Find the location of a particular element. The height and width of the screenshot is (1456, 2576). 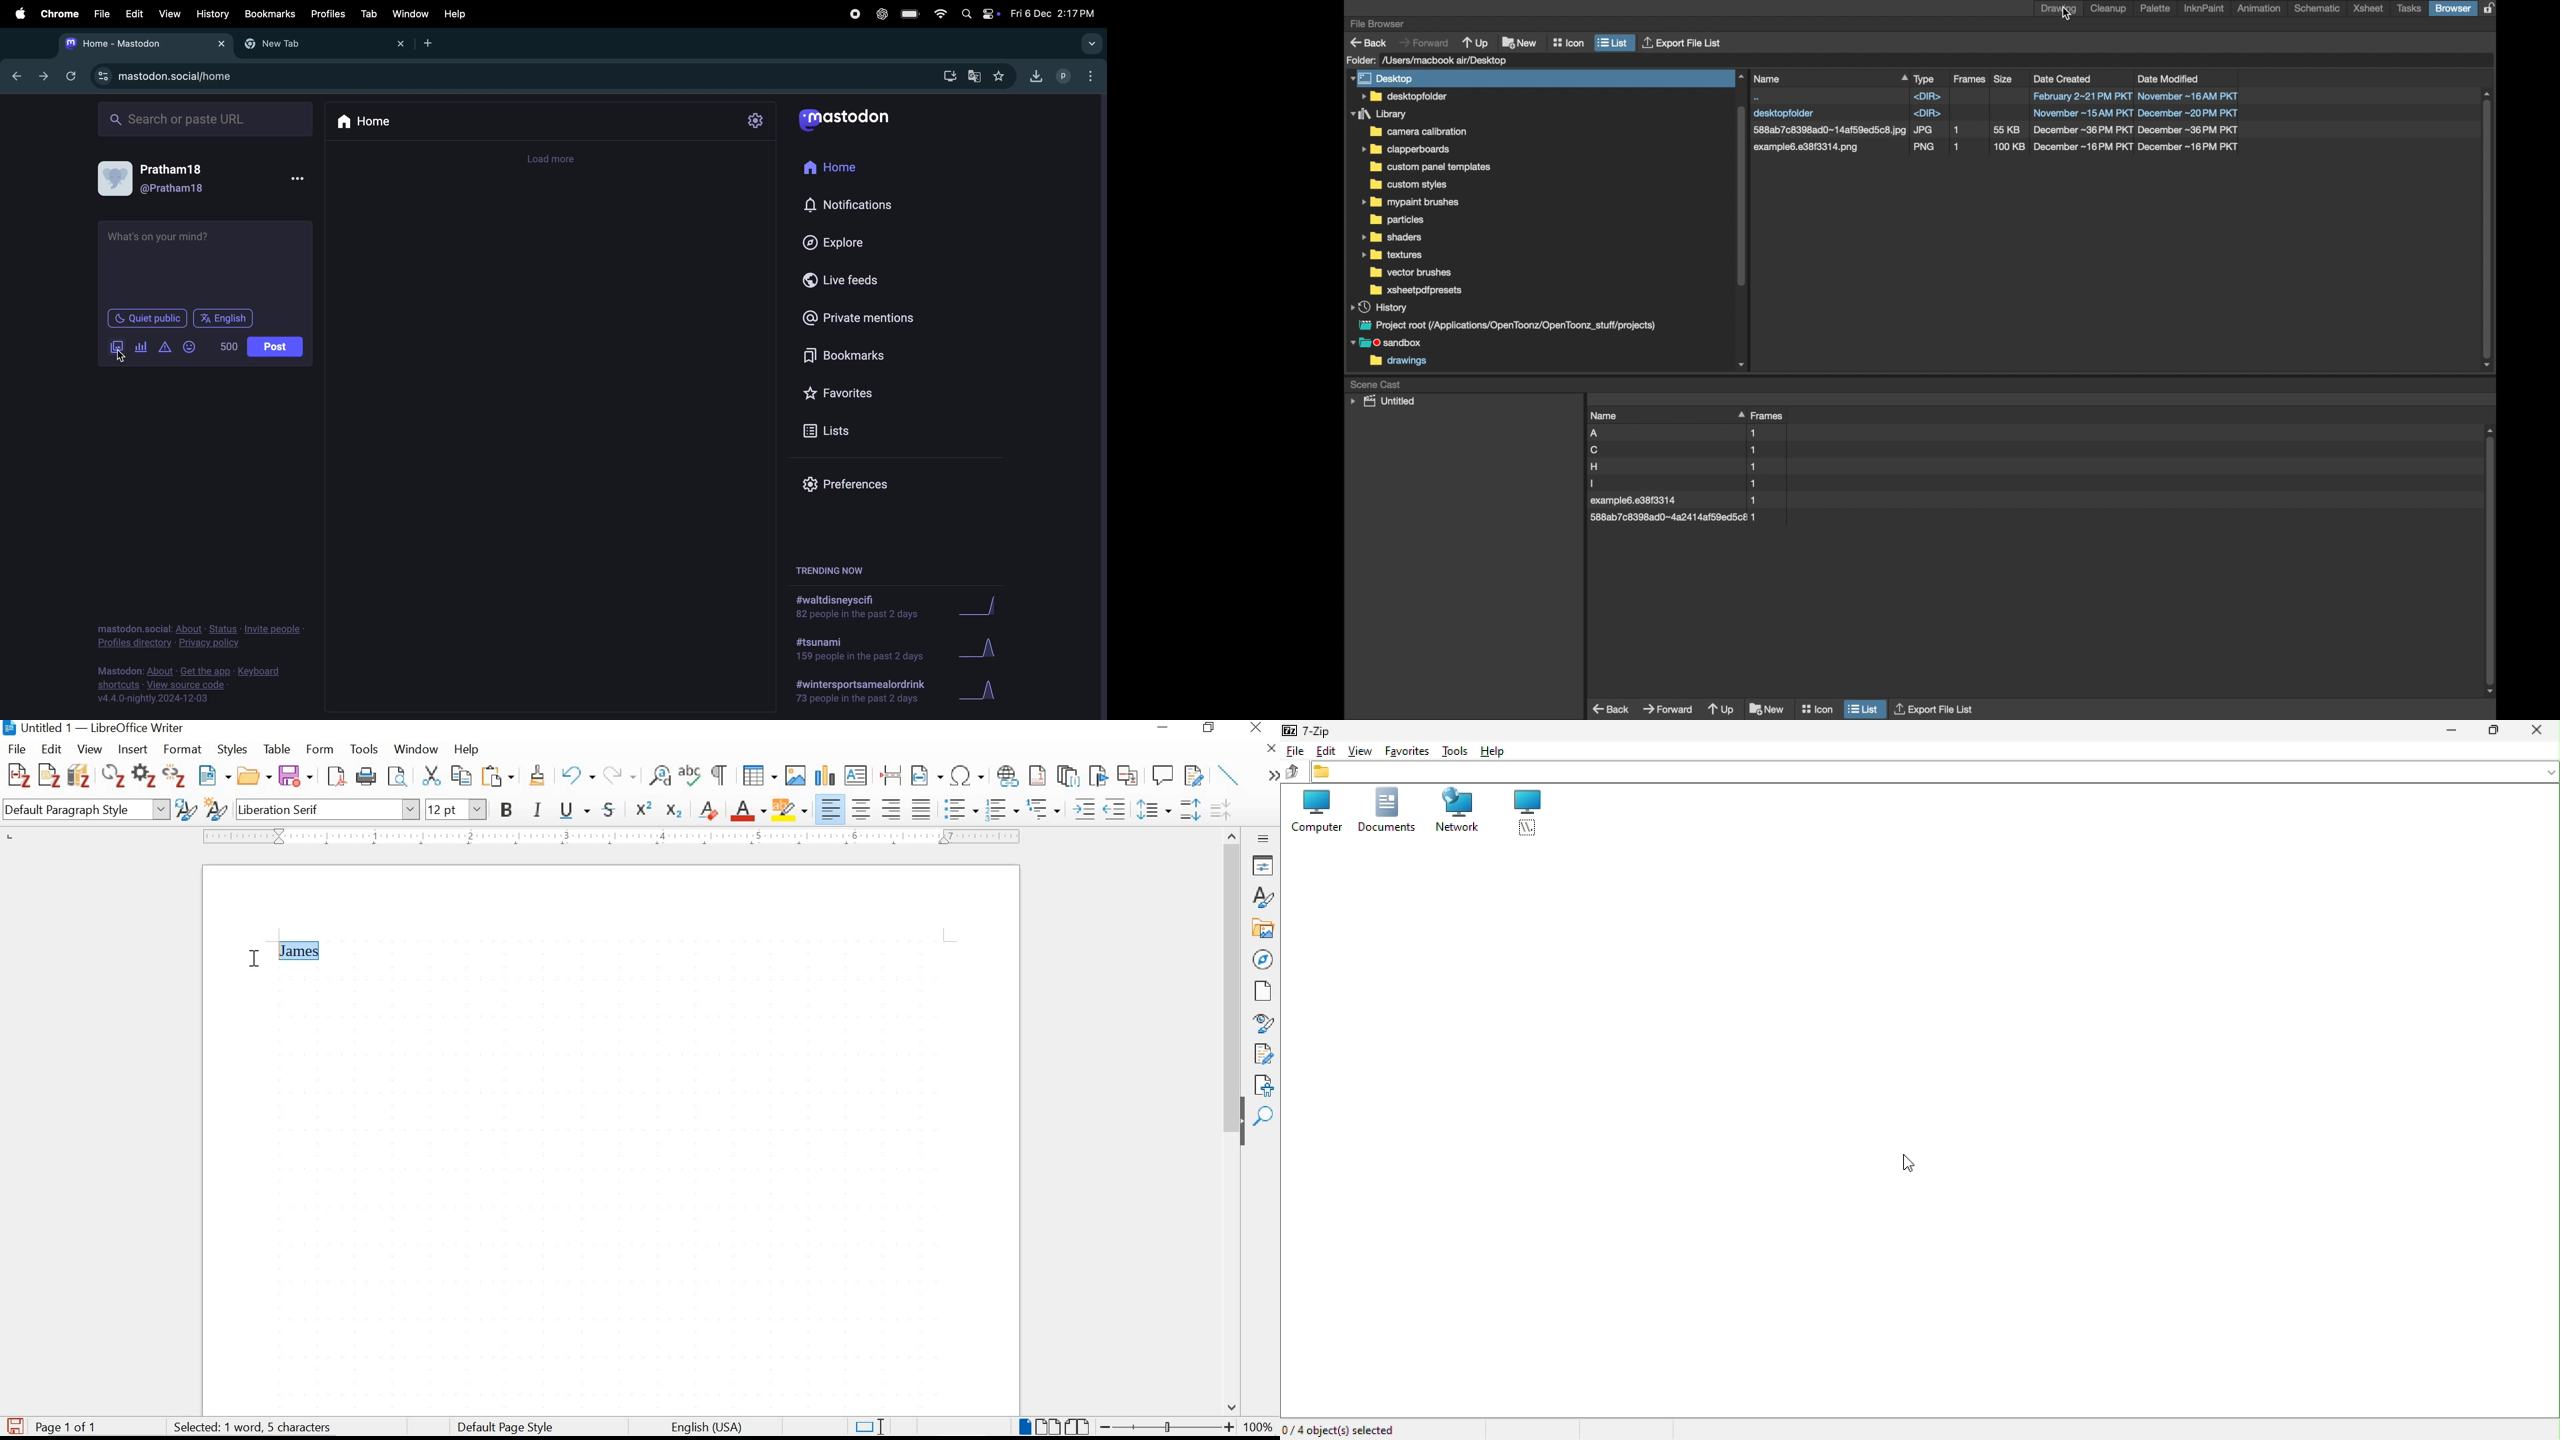

print is located at coordinates (367, 776).